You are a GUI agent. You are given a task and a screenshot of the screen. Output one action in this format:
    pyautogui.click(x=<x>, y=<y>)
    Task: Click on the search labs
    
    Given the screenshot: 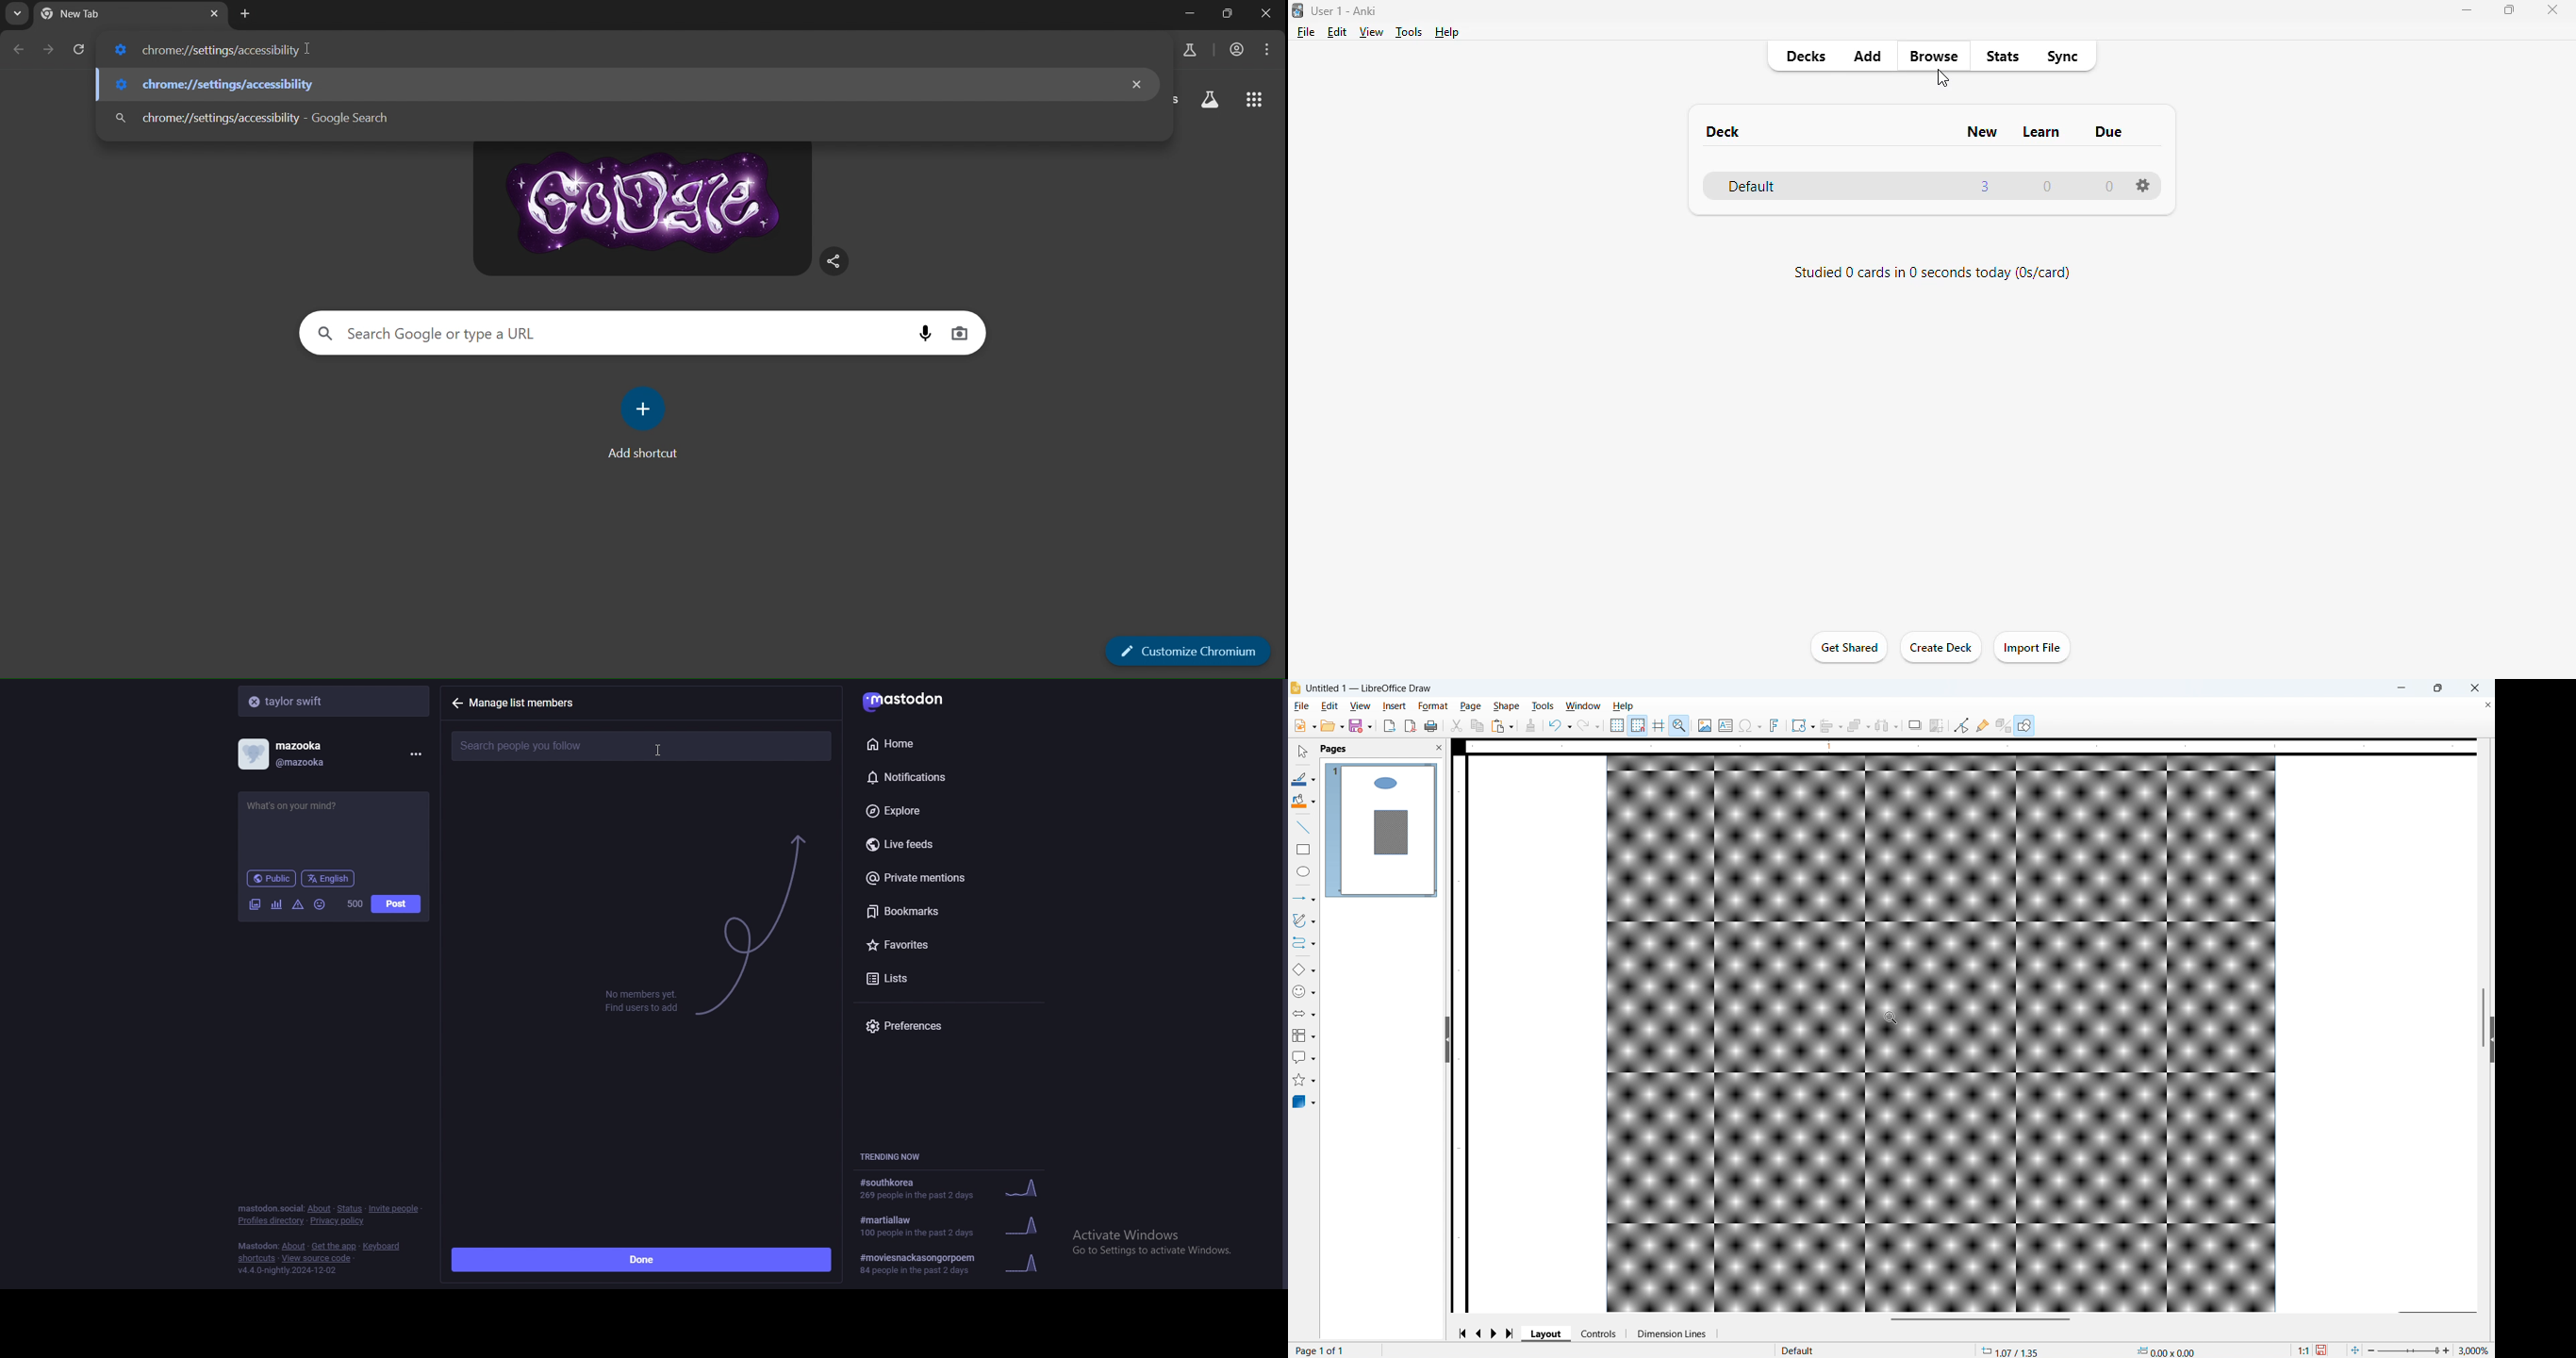 What is the action you would take?
    pyautogui.click(x=1208, y=99)
    